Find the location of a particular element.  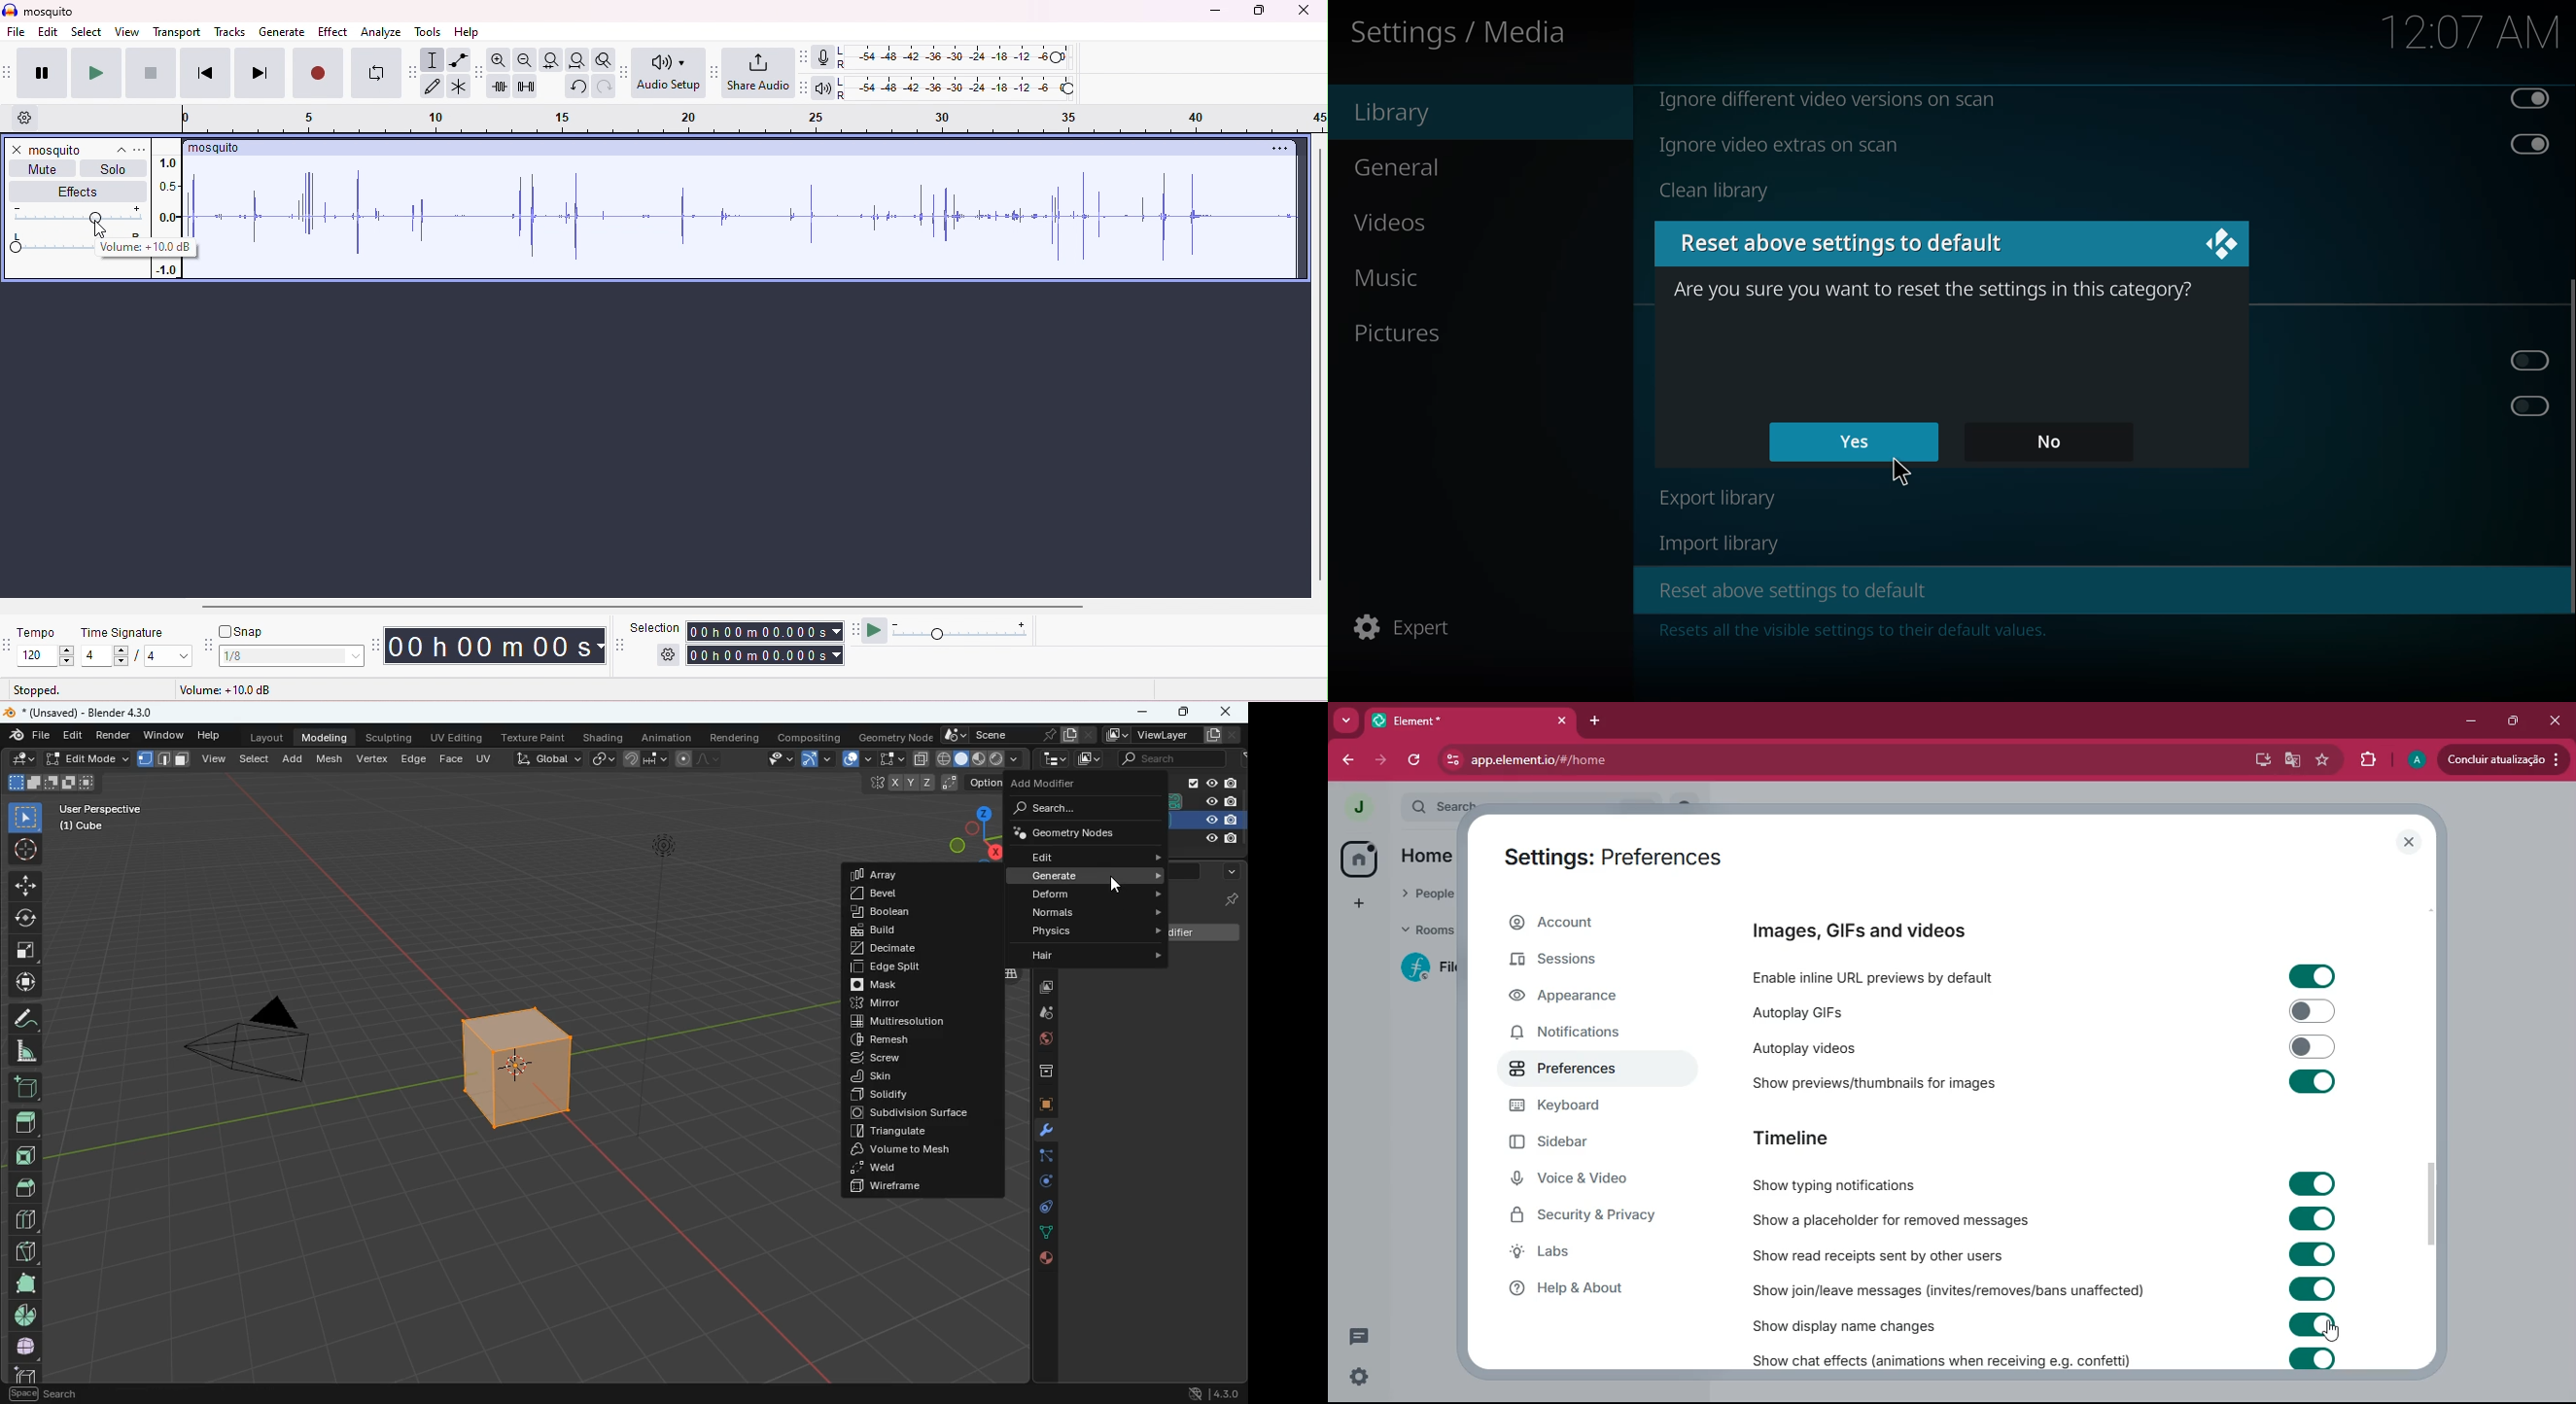

file is located at coordinates (26, 736).